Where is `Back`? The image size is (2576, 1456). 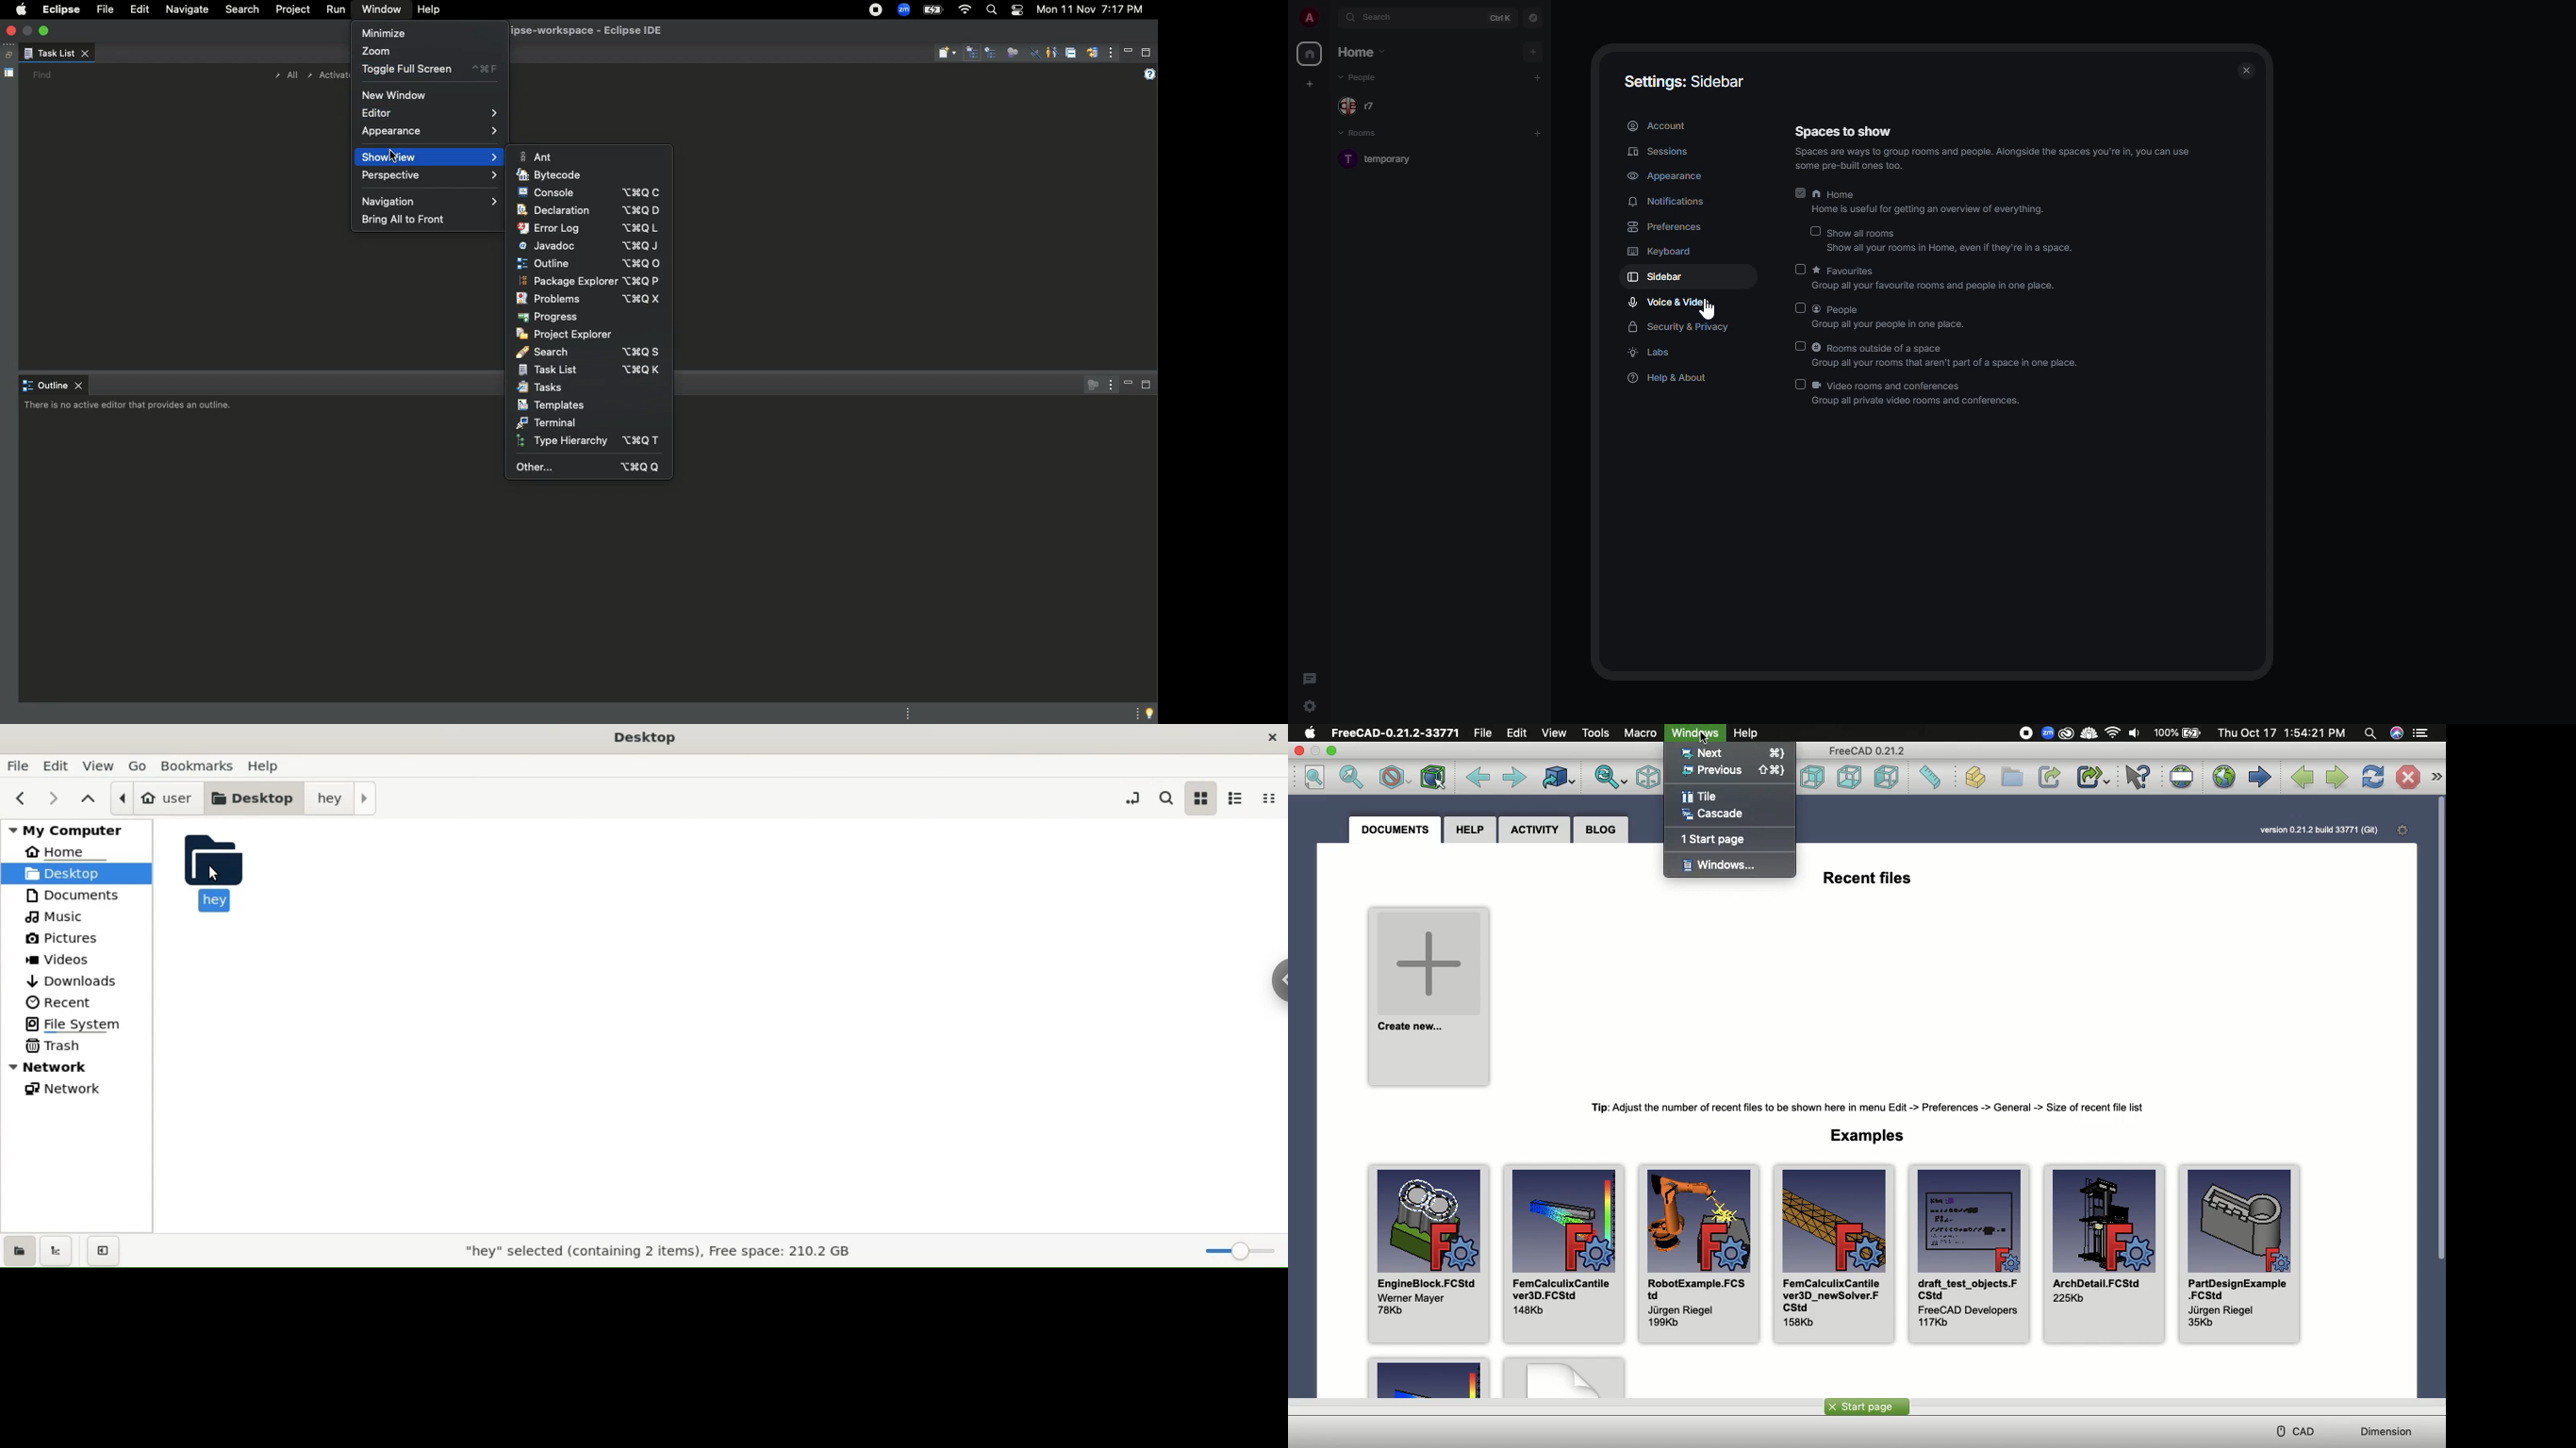 Back is located at coordinates (1475, 777).